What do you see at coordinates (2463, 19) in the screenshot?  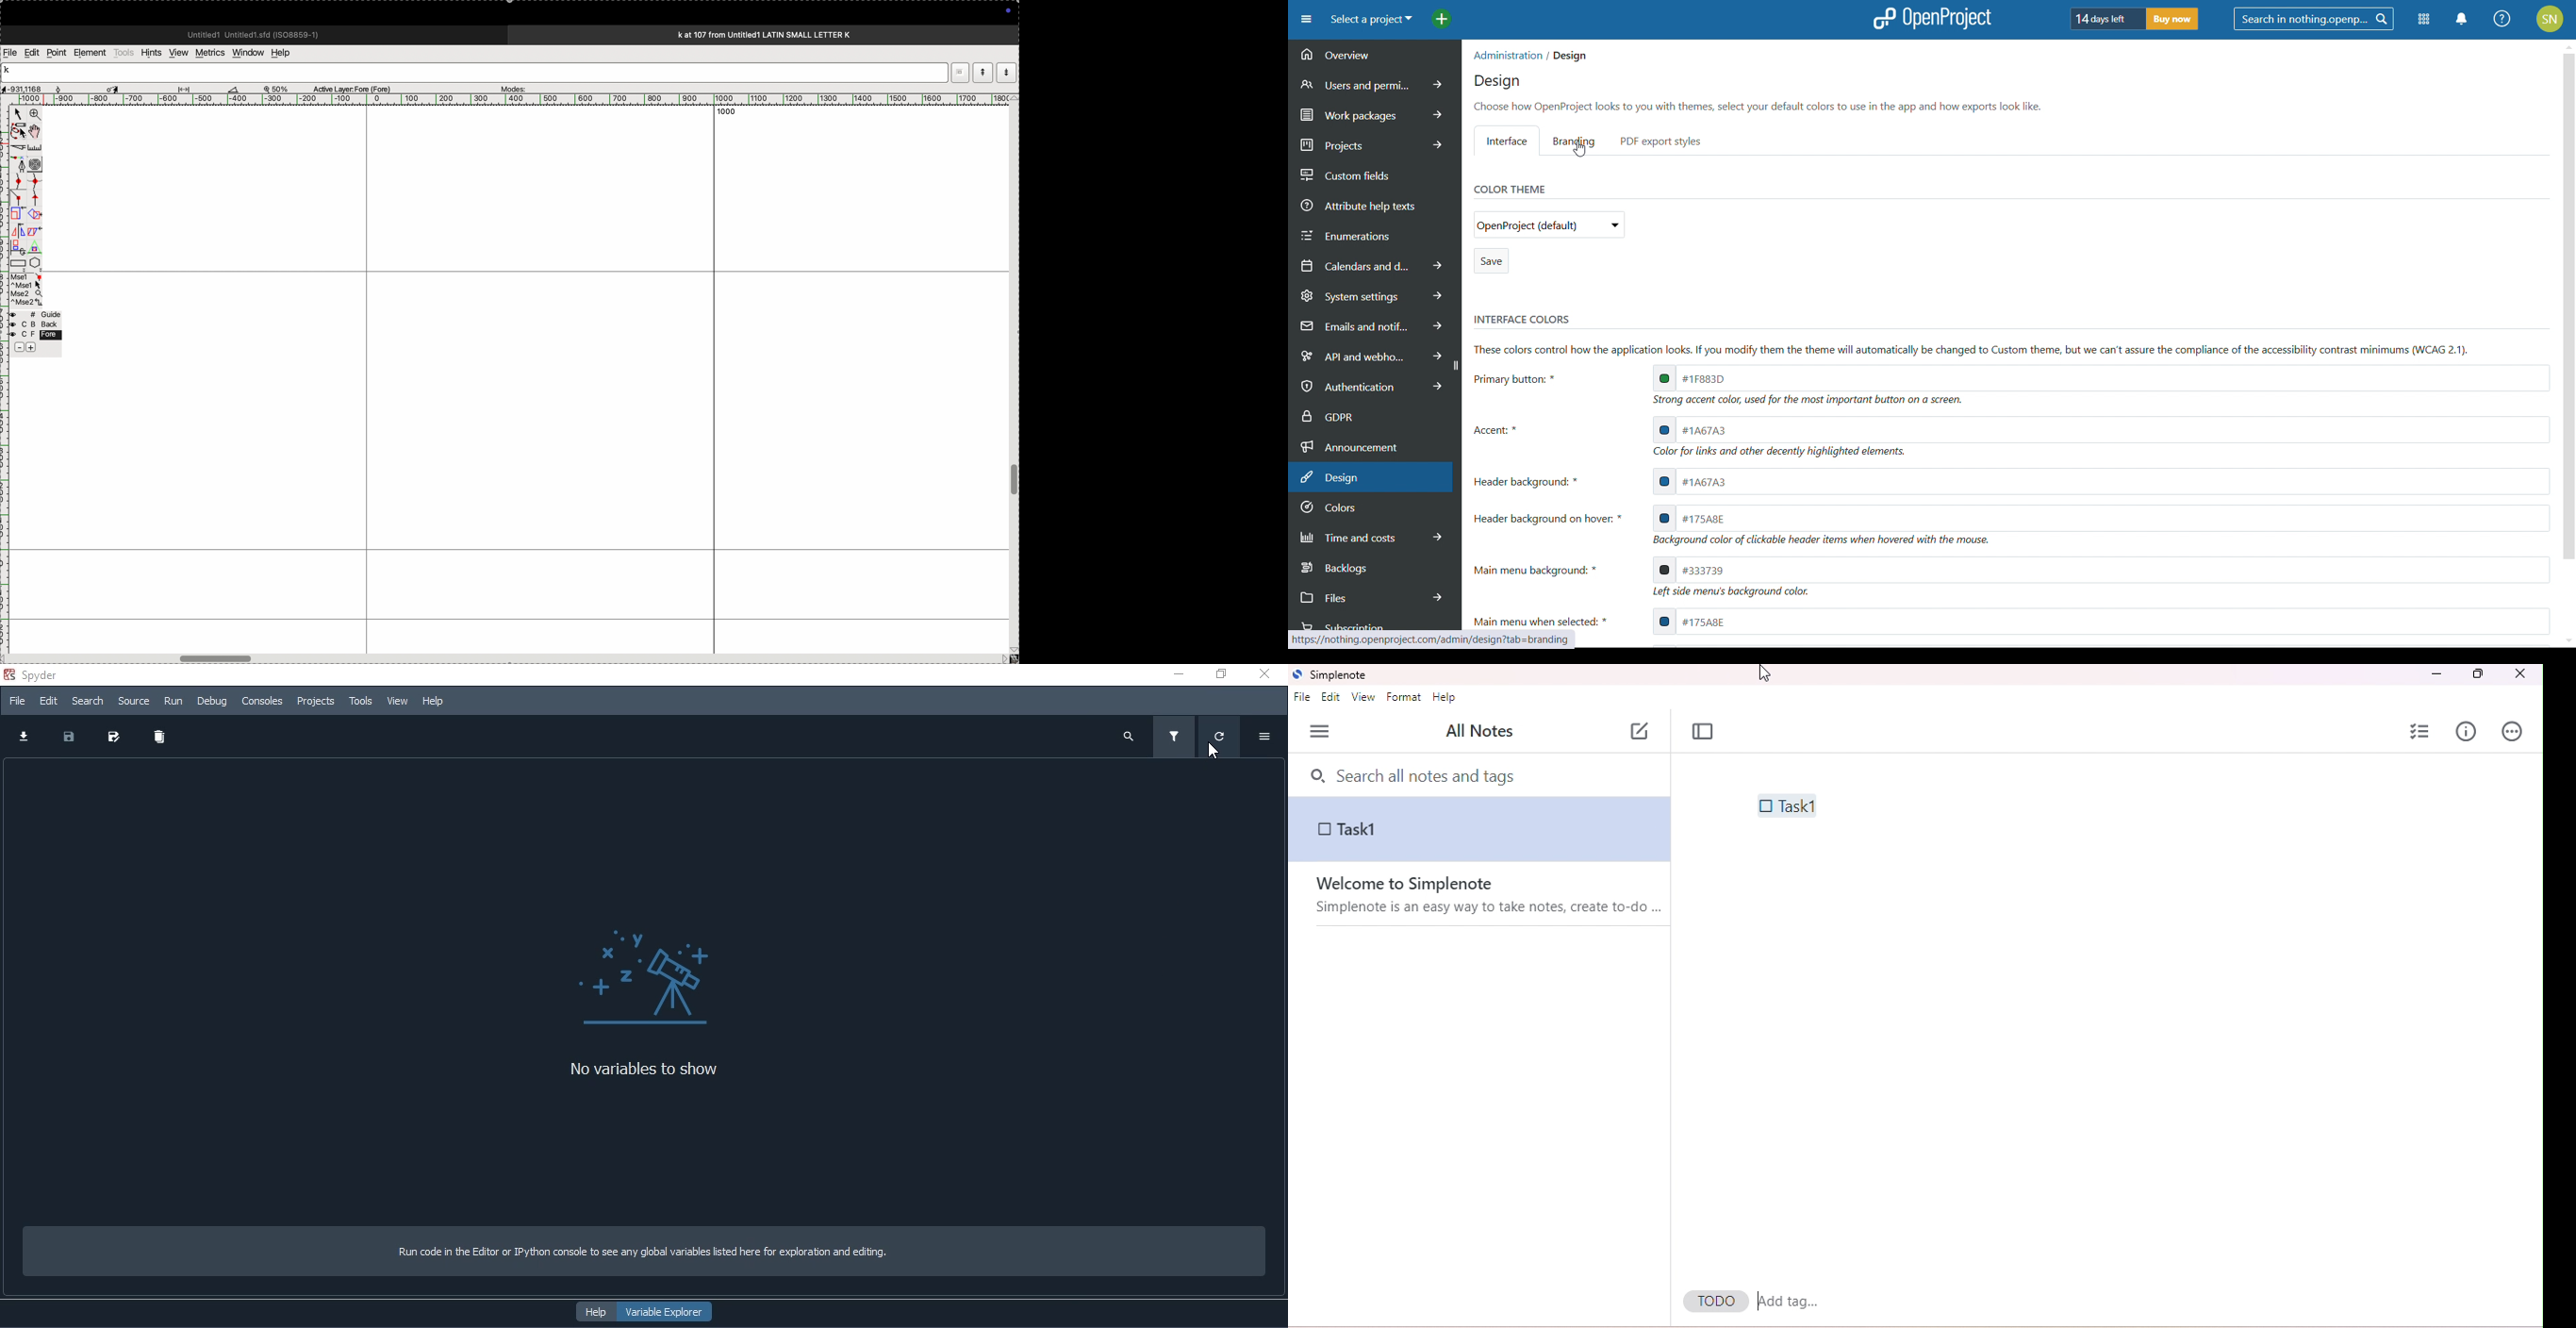 I see `notifications` at bounding box center [2463, 19].